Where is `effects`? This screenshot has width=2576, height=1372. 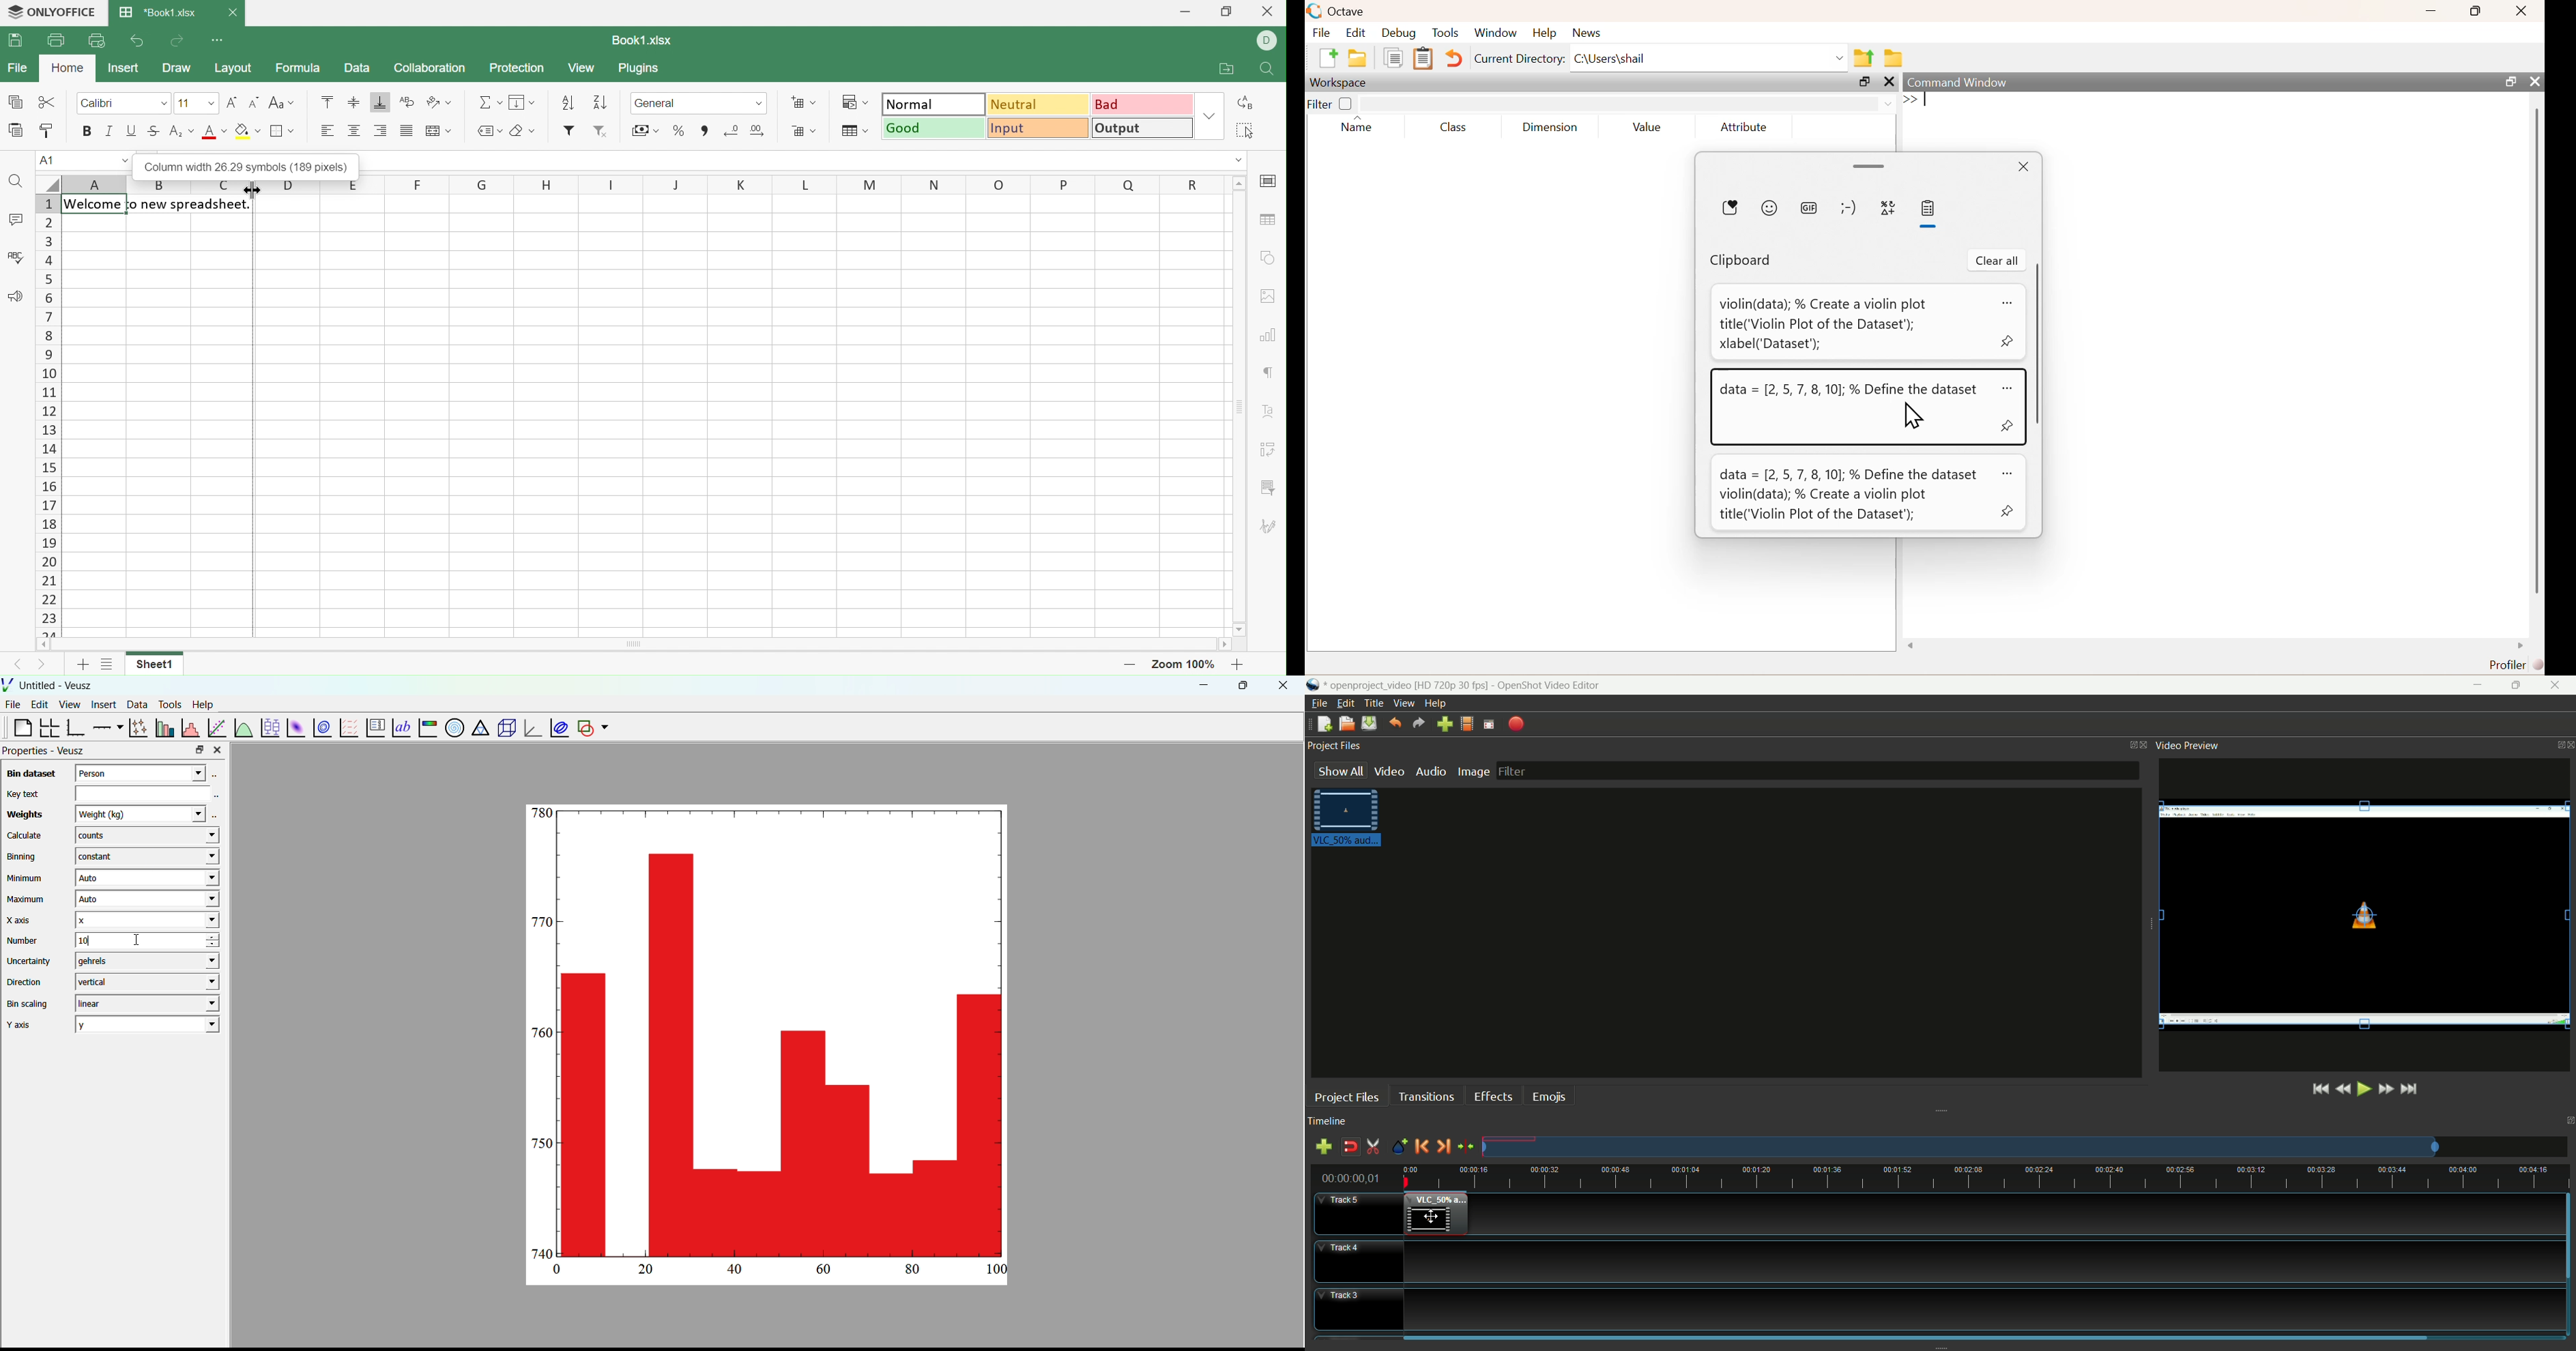 effects is located at coordinates (1494, 1095).